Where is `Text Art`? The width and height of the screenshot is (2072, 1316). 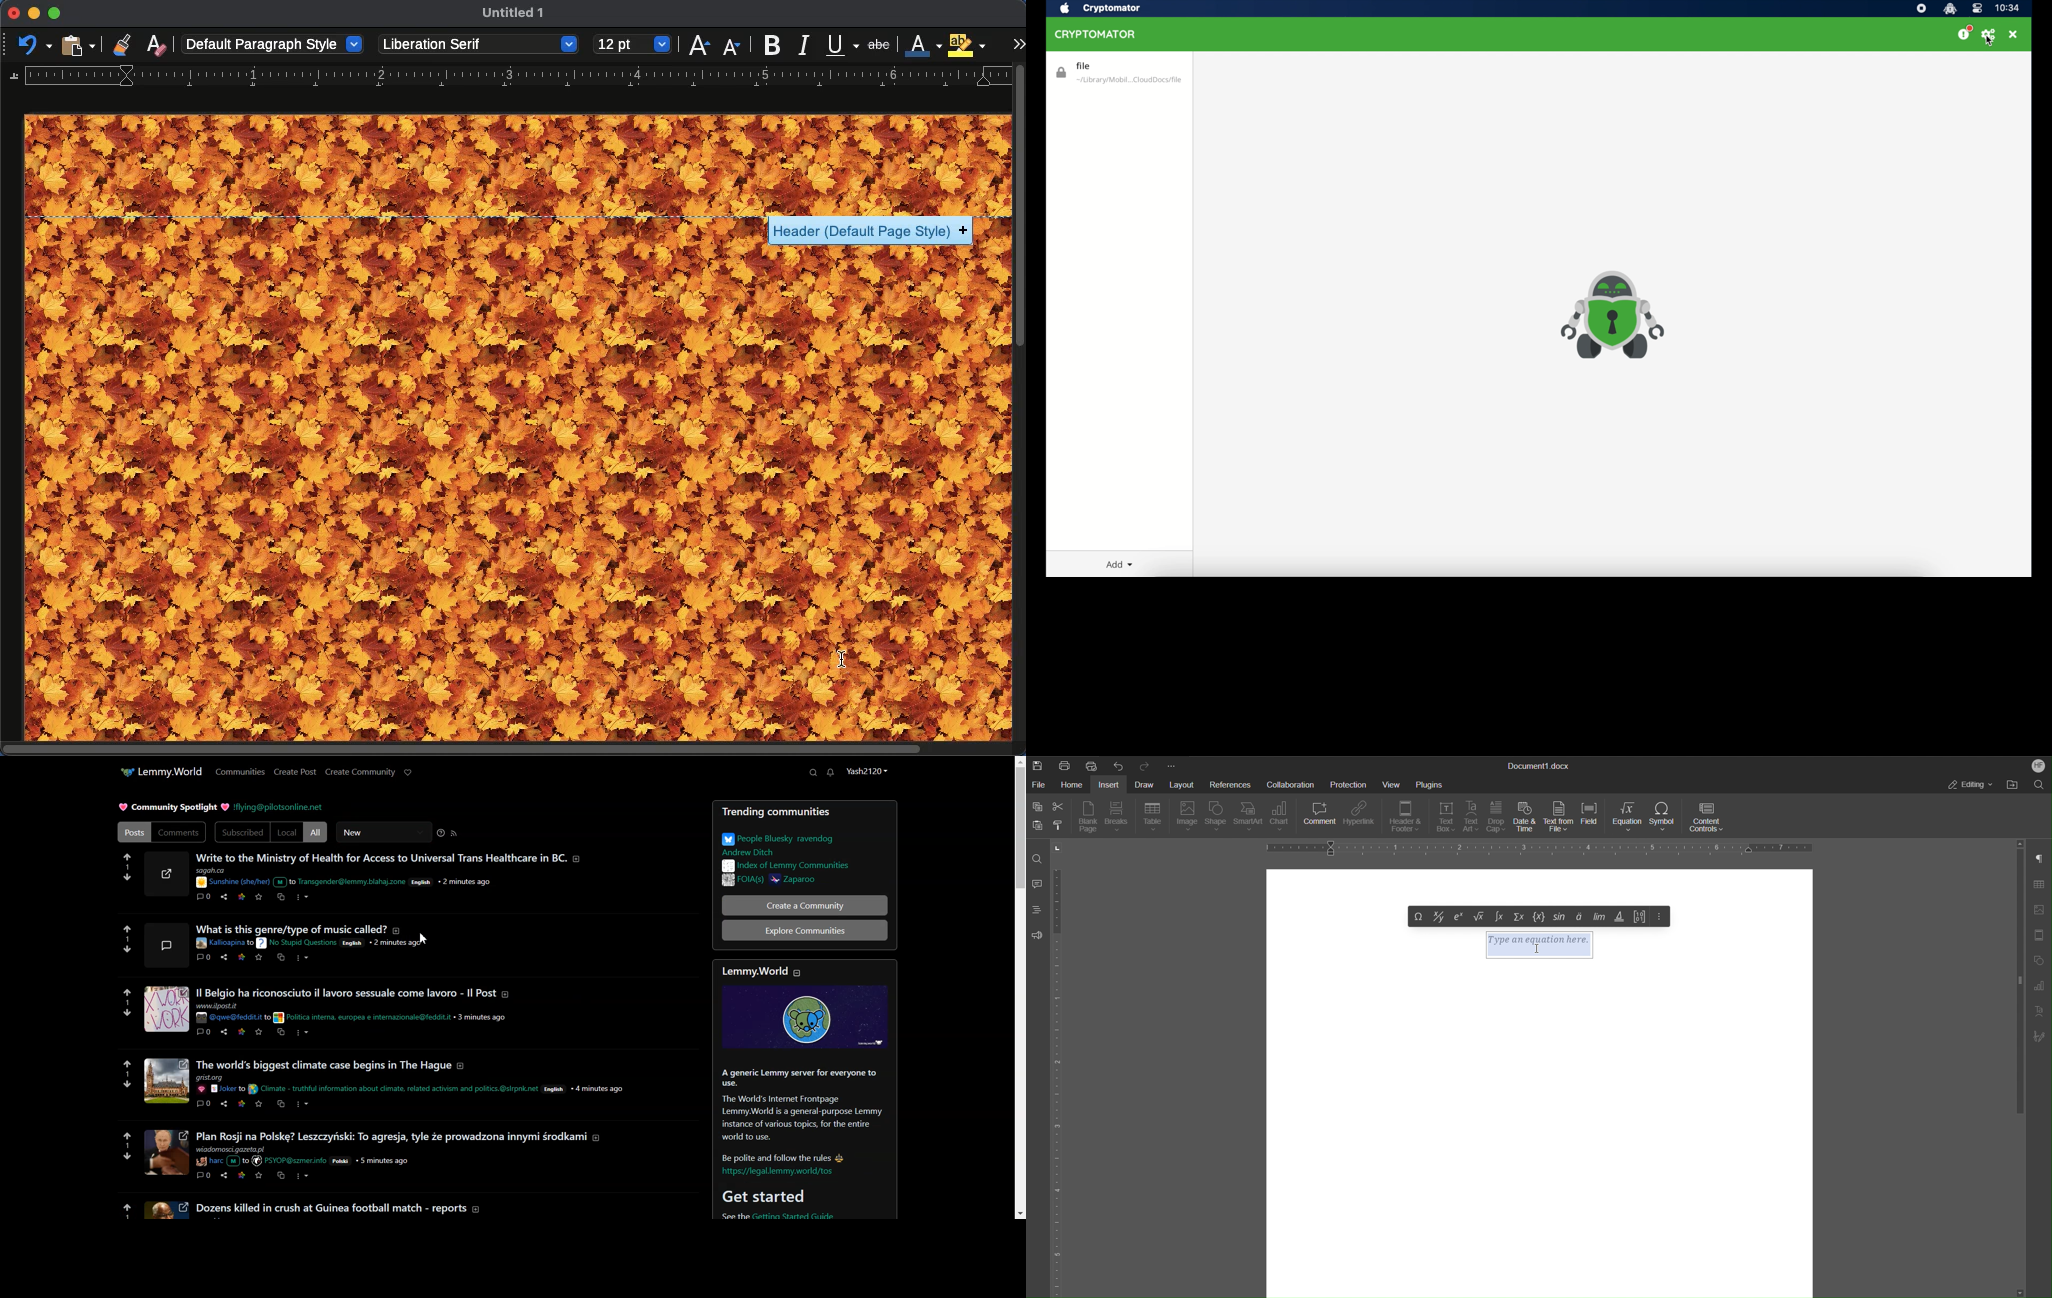 Text Art is located at coordinates (1472, 818).